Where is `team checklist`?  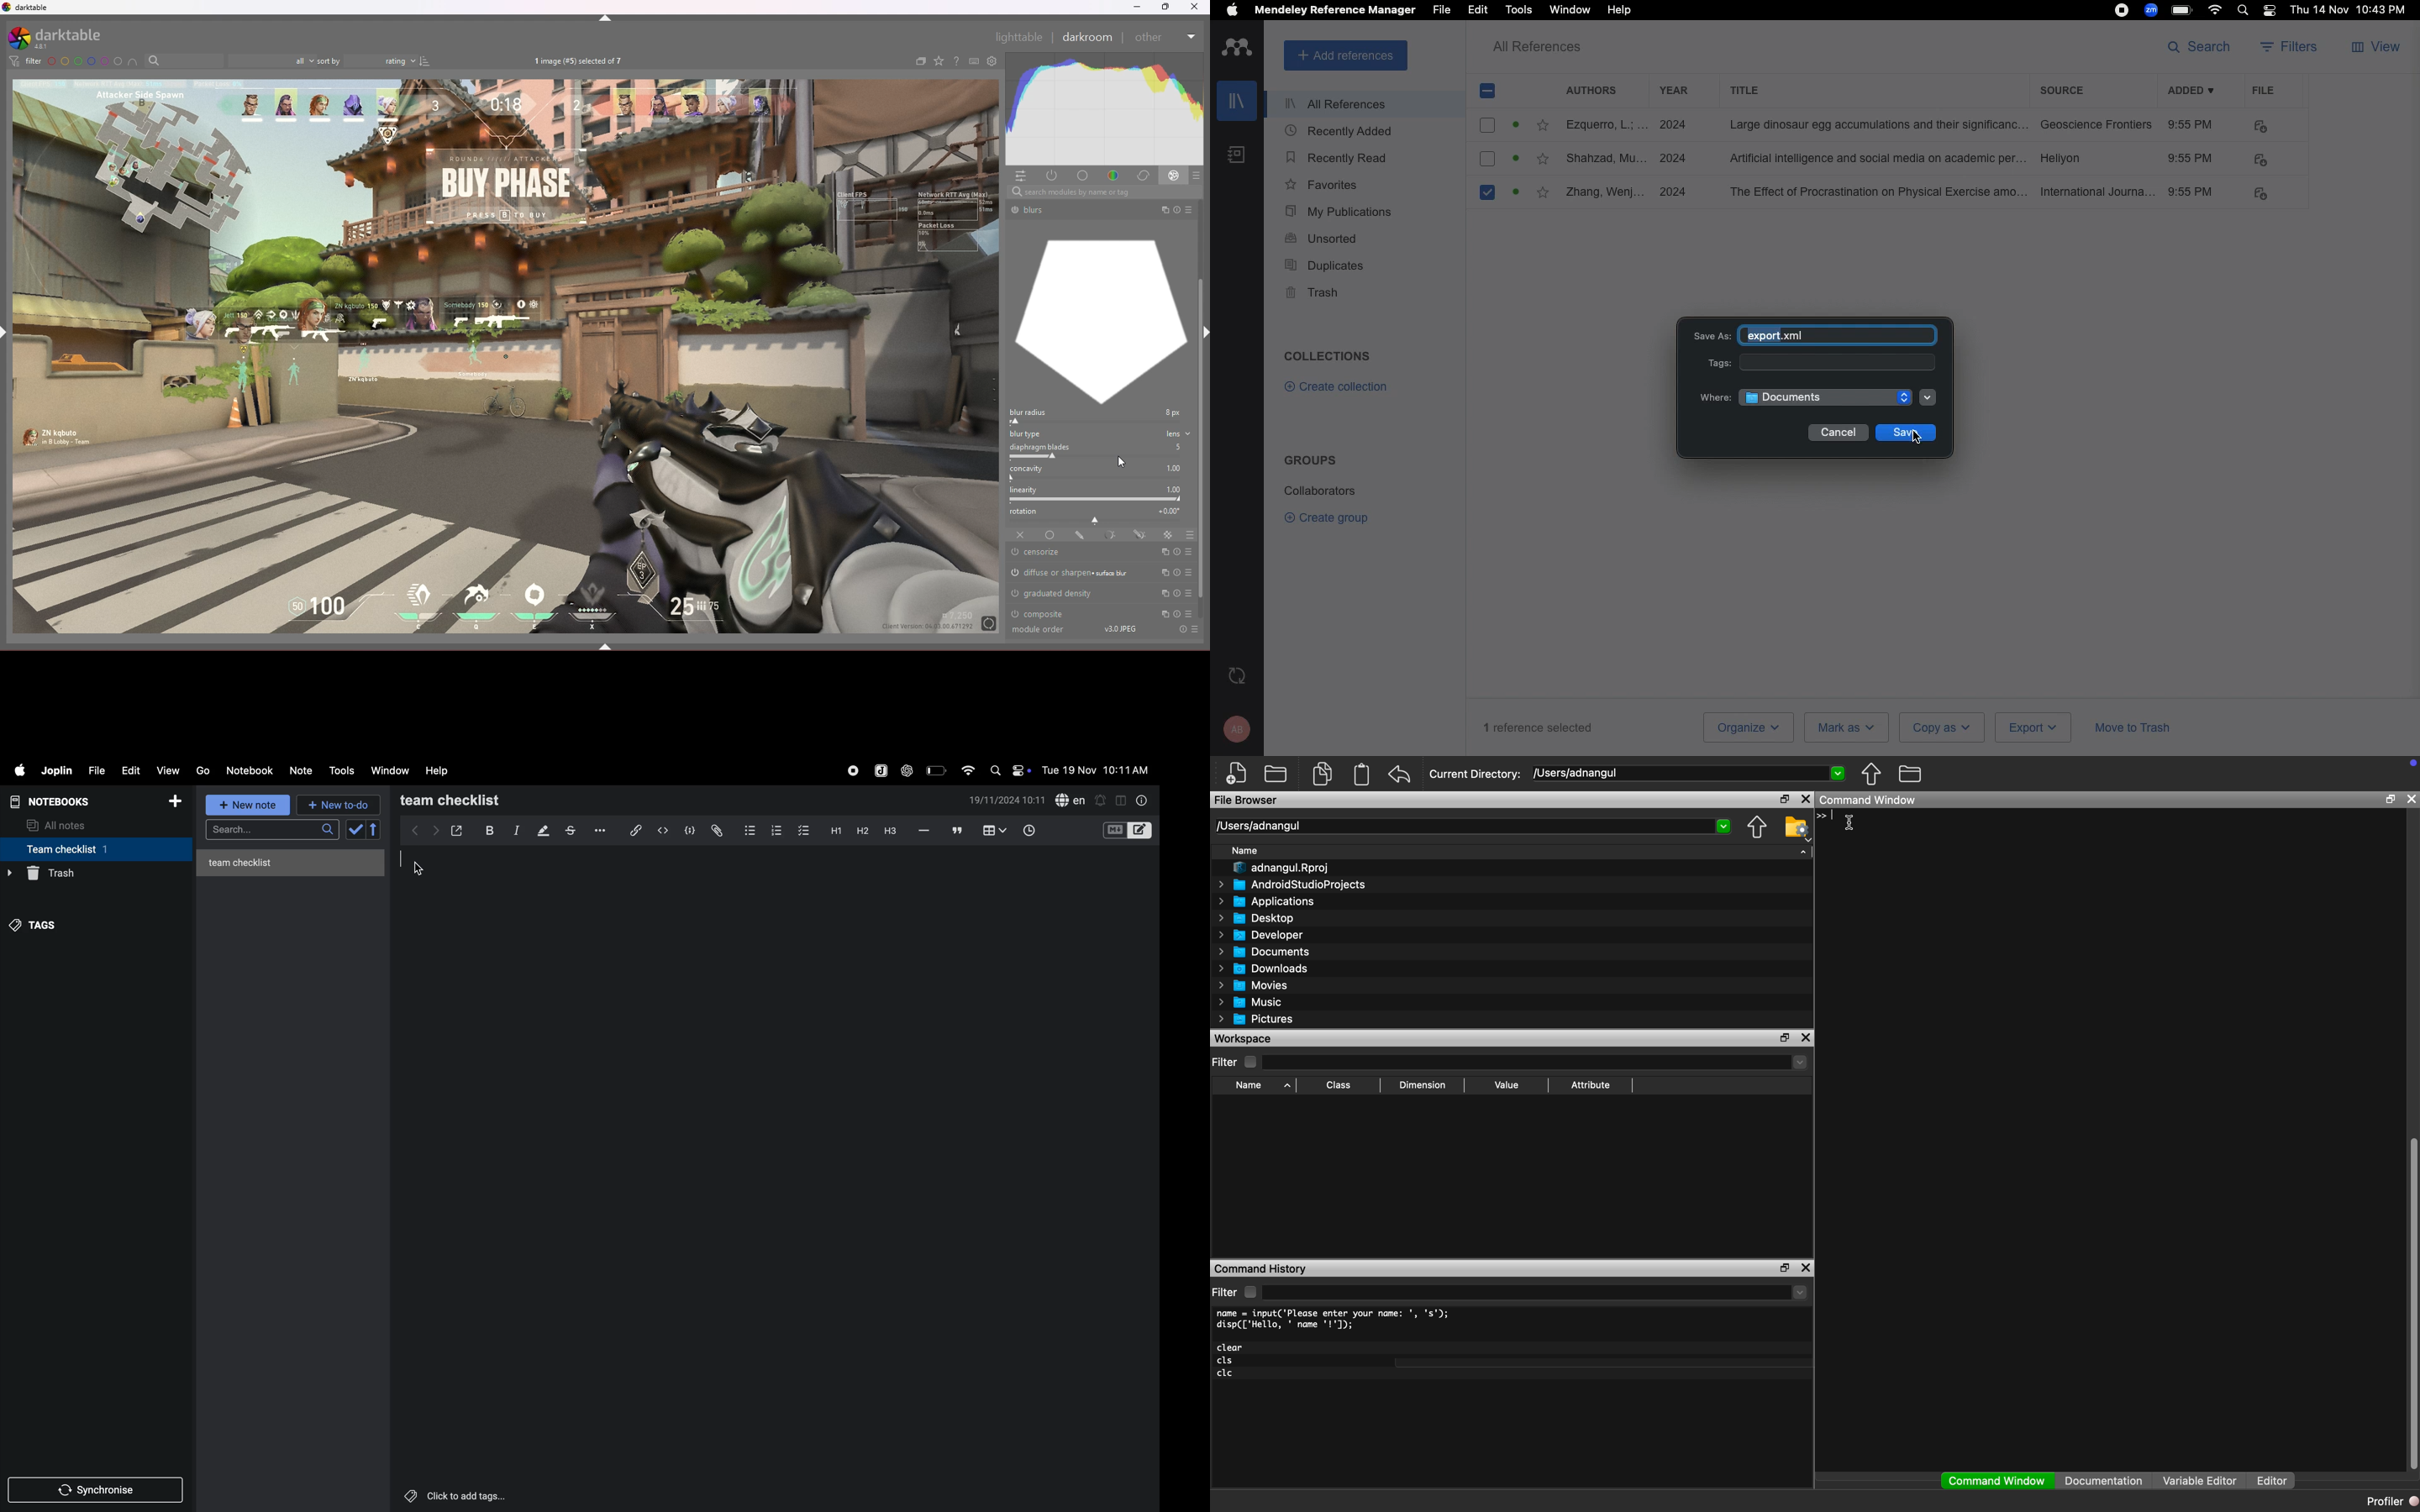 team checklist is located at coordinates (80, 849).